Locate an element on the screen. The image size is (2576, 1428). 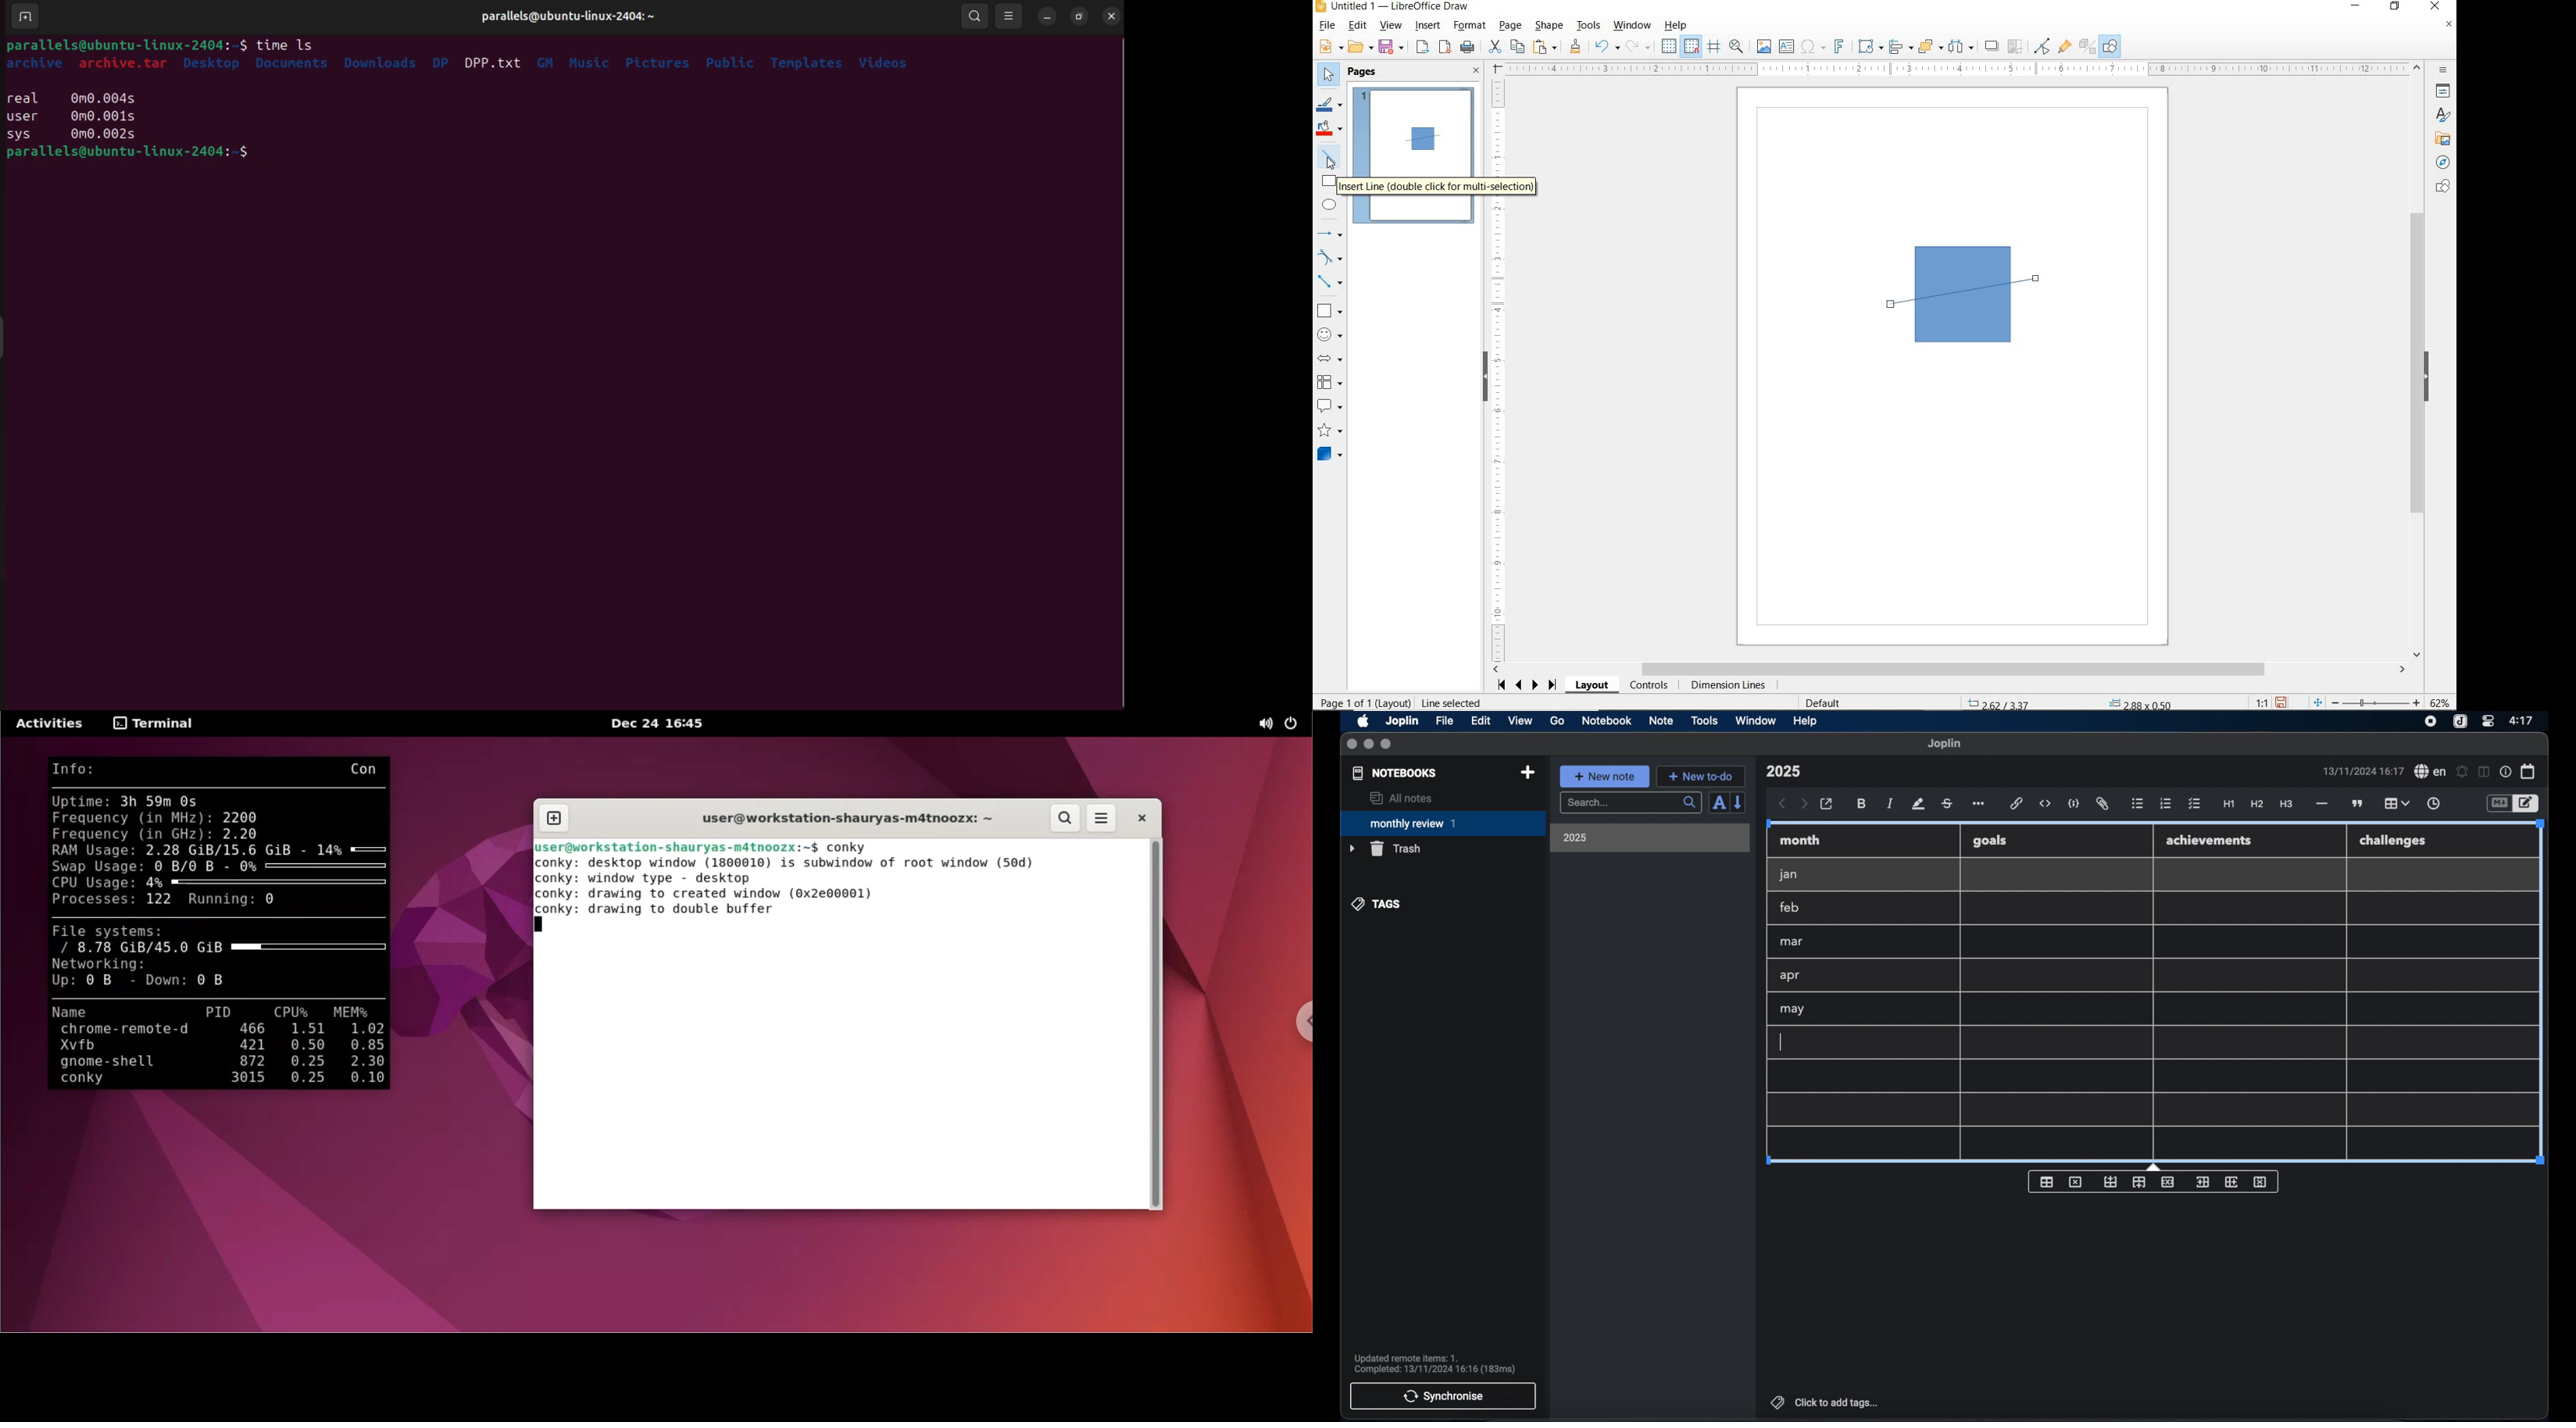
new notebook is located at coordinates (1527, 773).